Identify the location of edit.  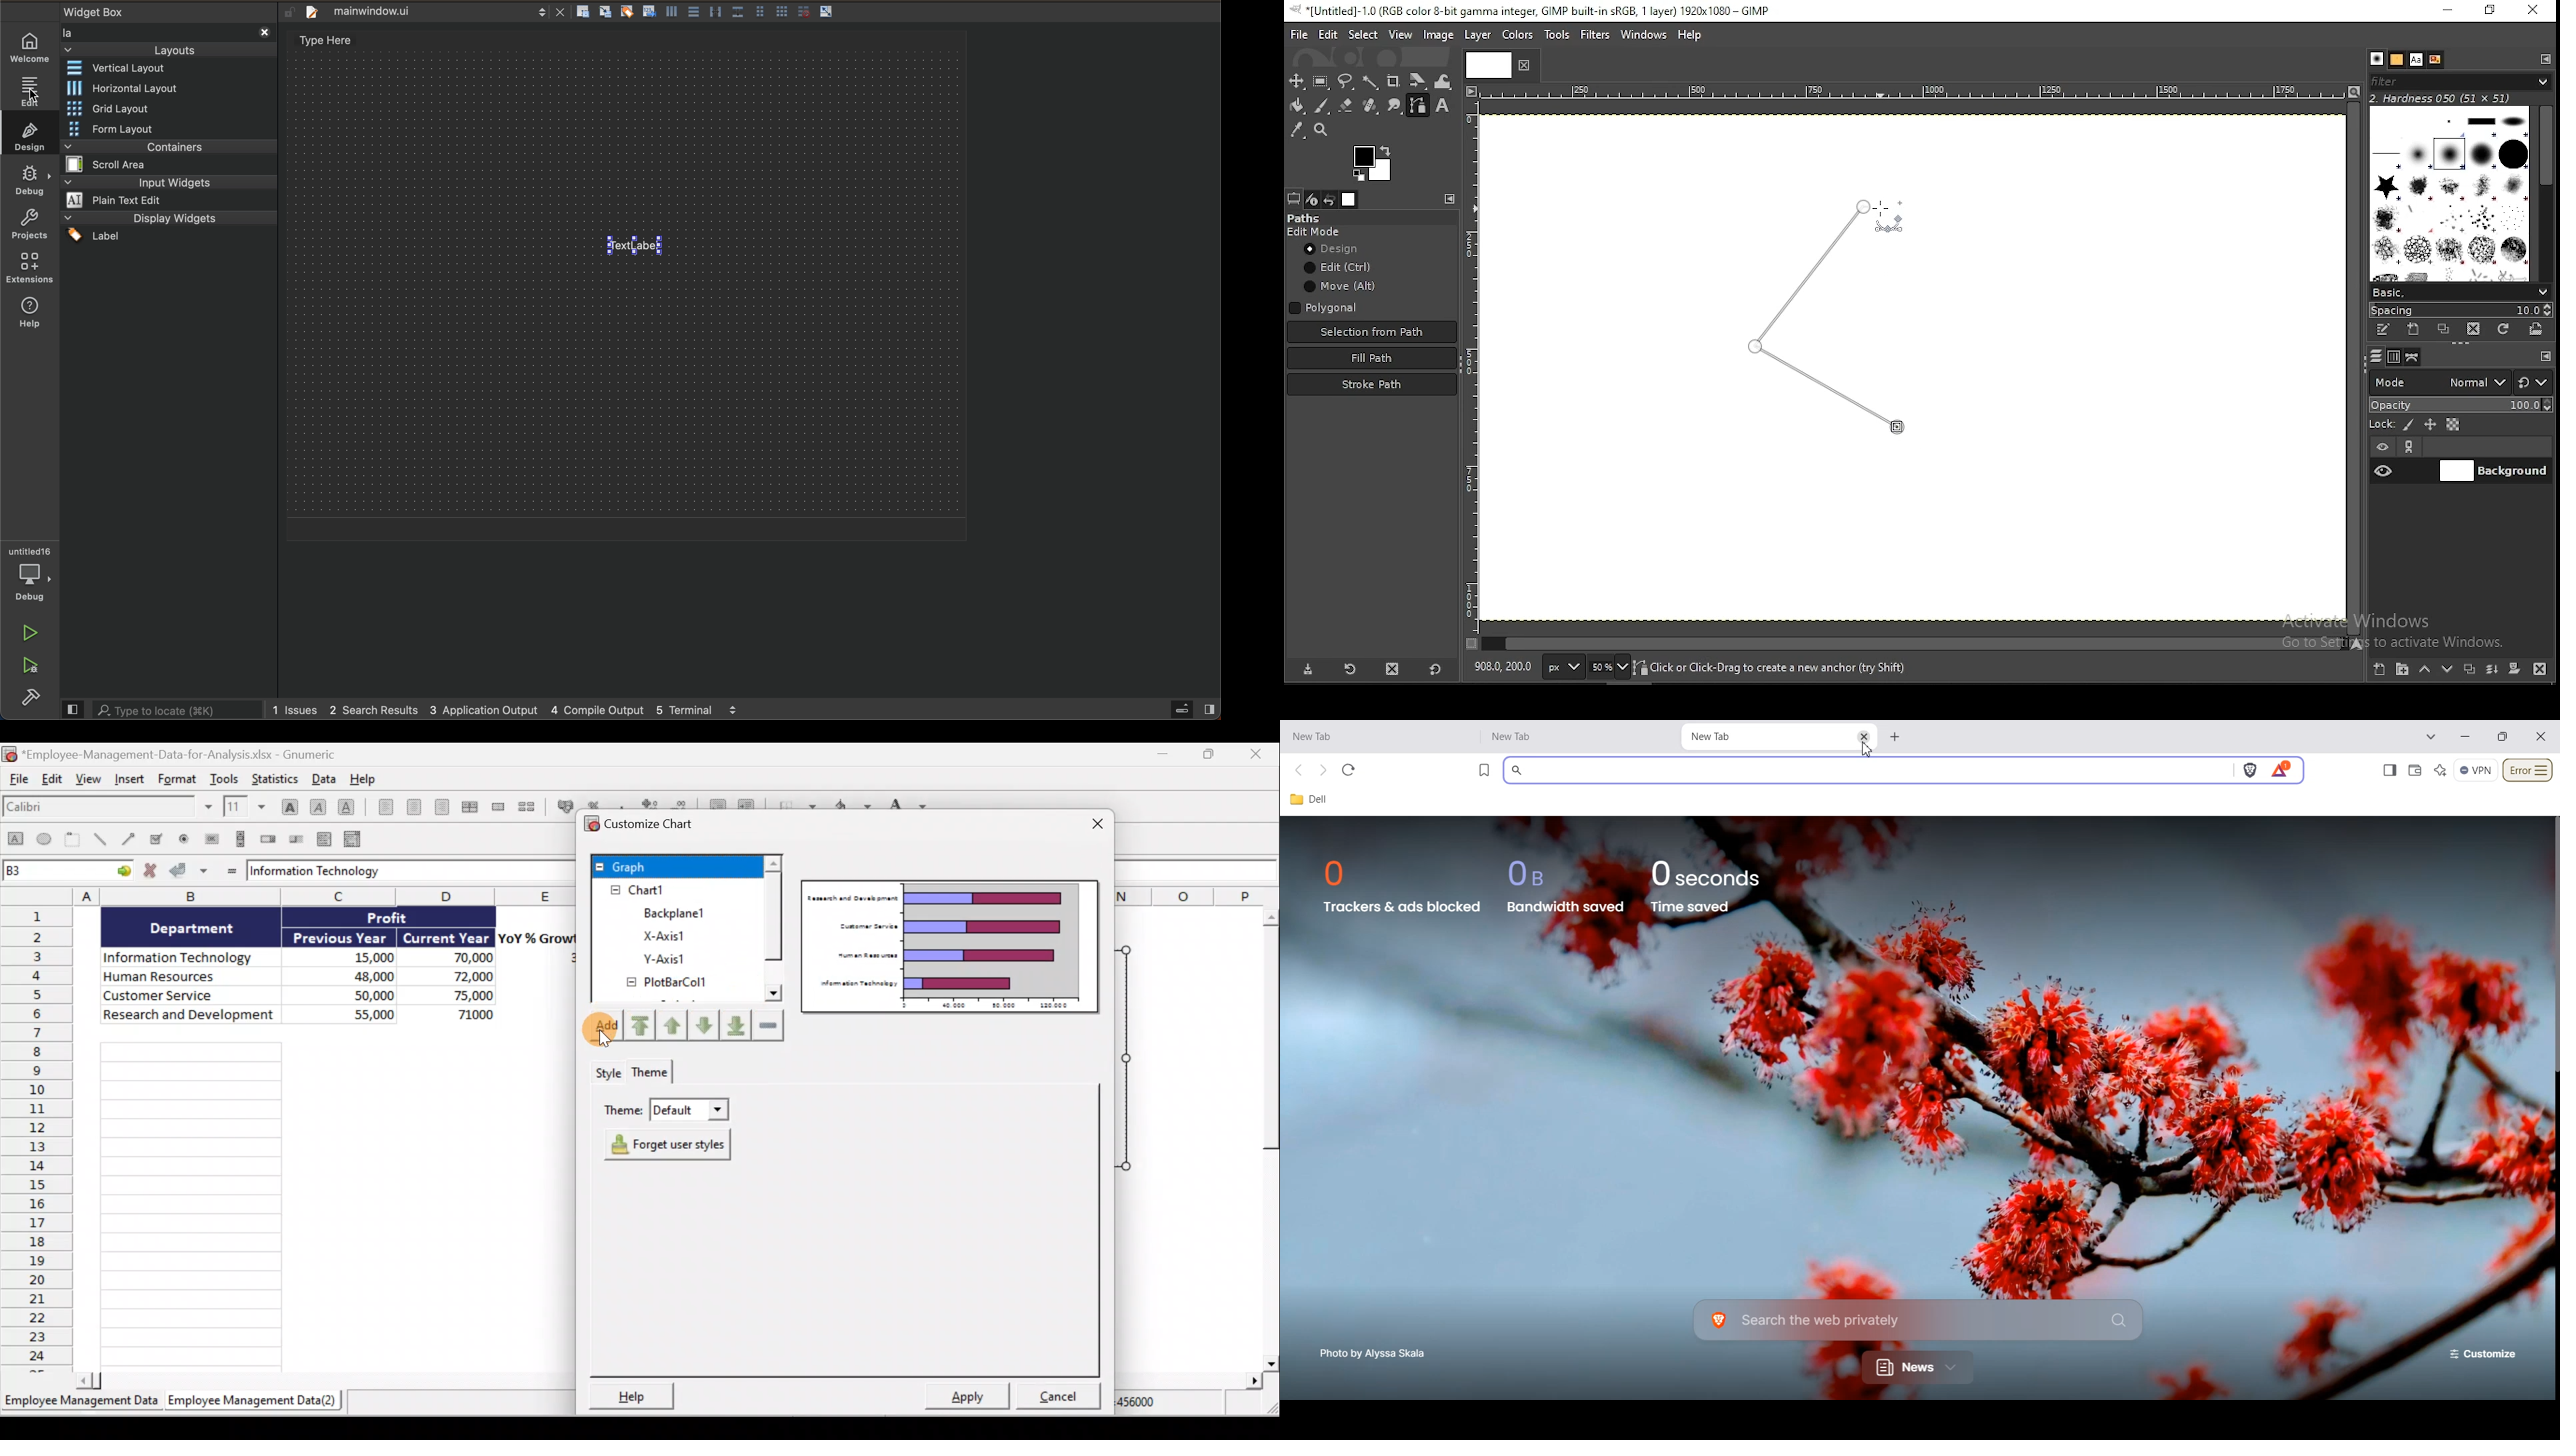
(1327, 35).